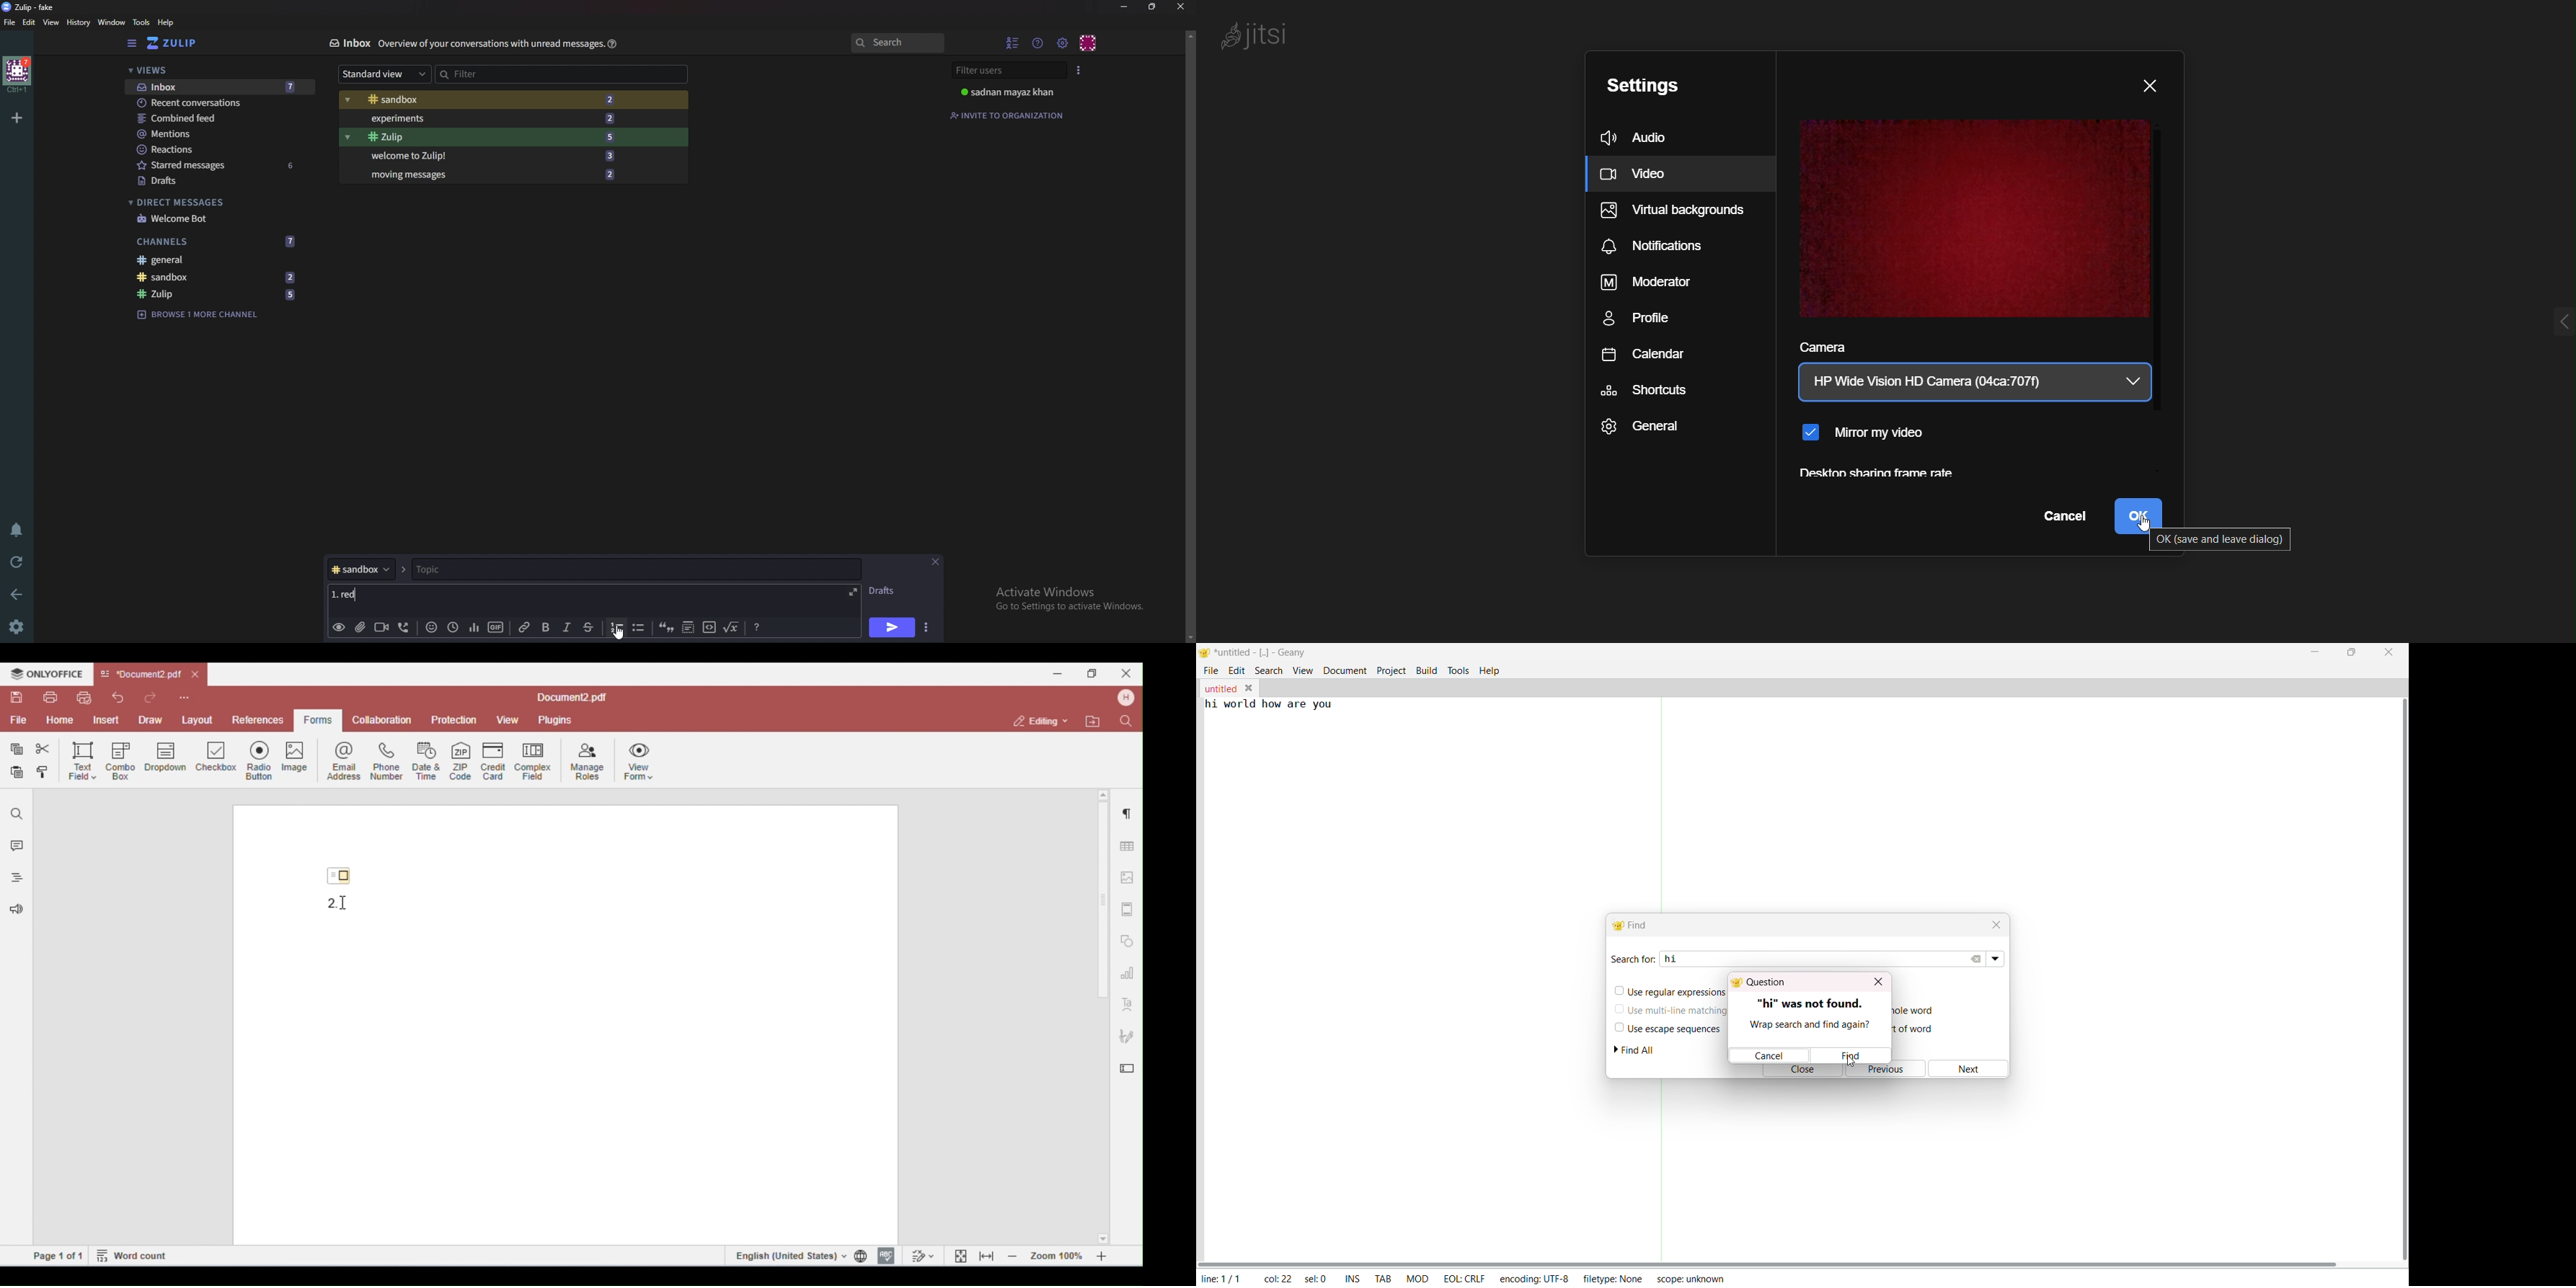 This screenshot has width=2576, height=1288. What do you see at coordinates (545, 627) in the screenshot?
I see `bold` at bounding box center [545, 627].